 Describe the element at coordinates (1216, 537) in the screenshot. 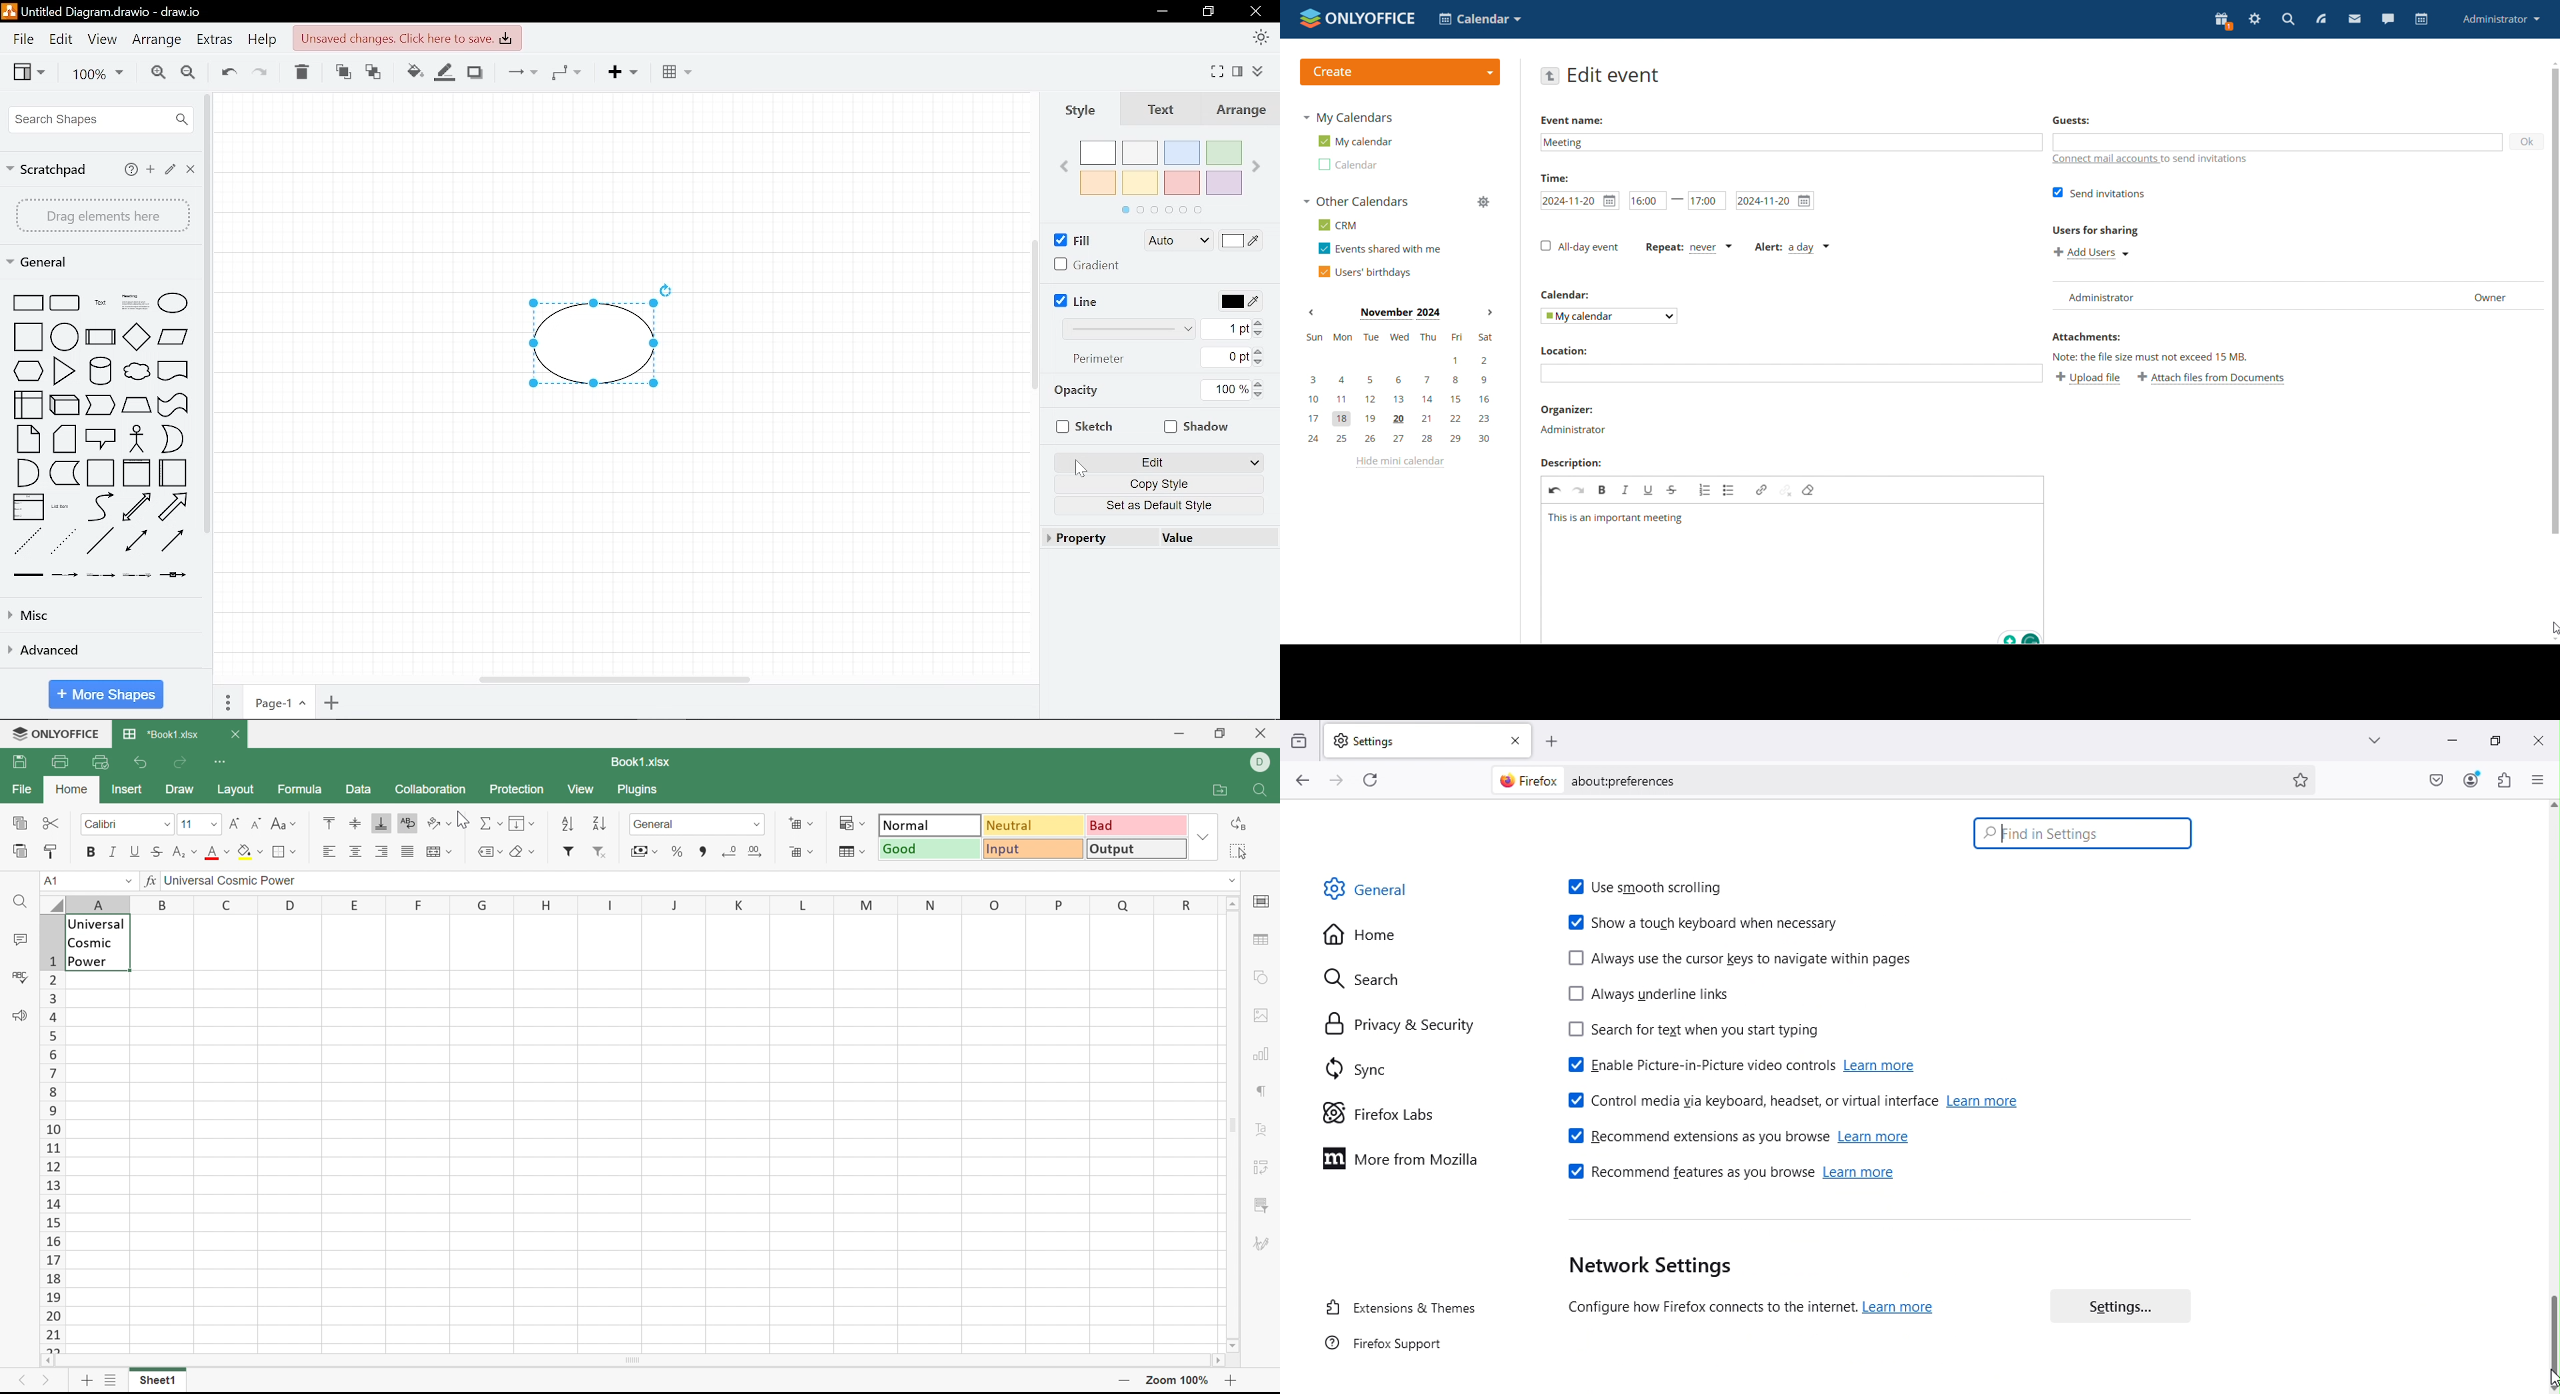

I see ` Value` at that location.